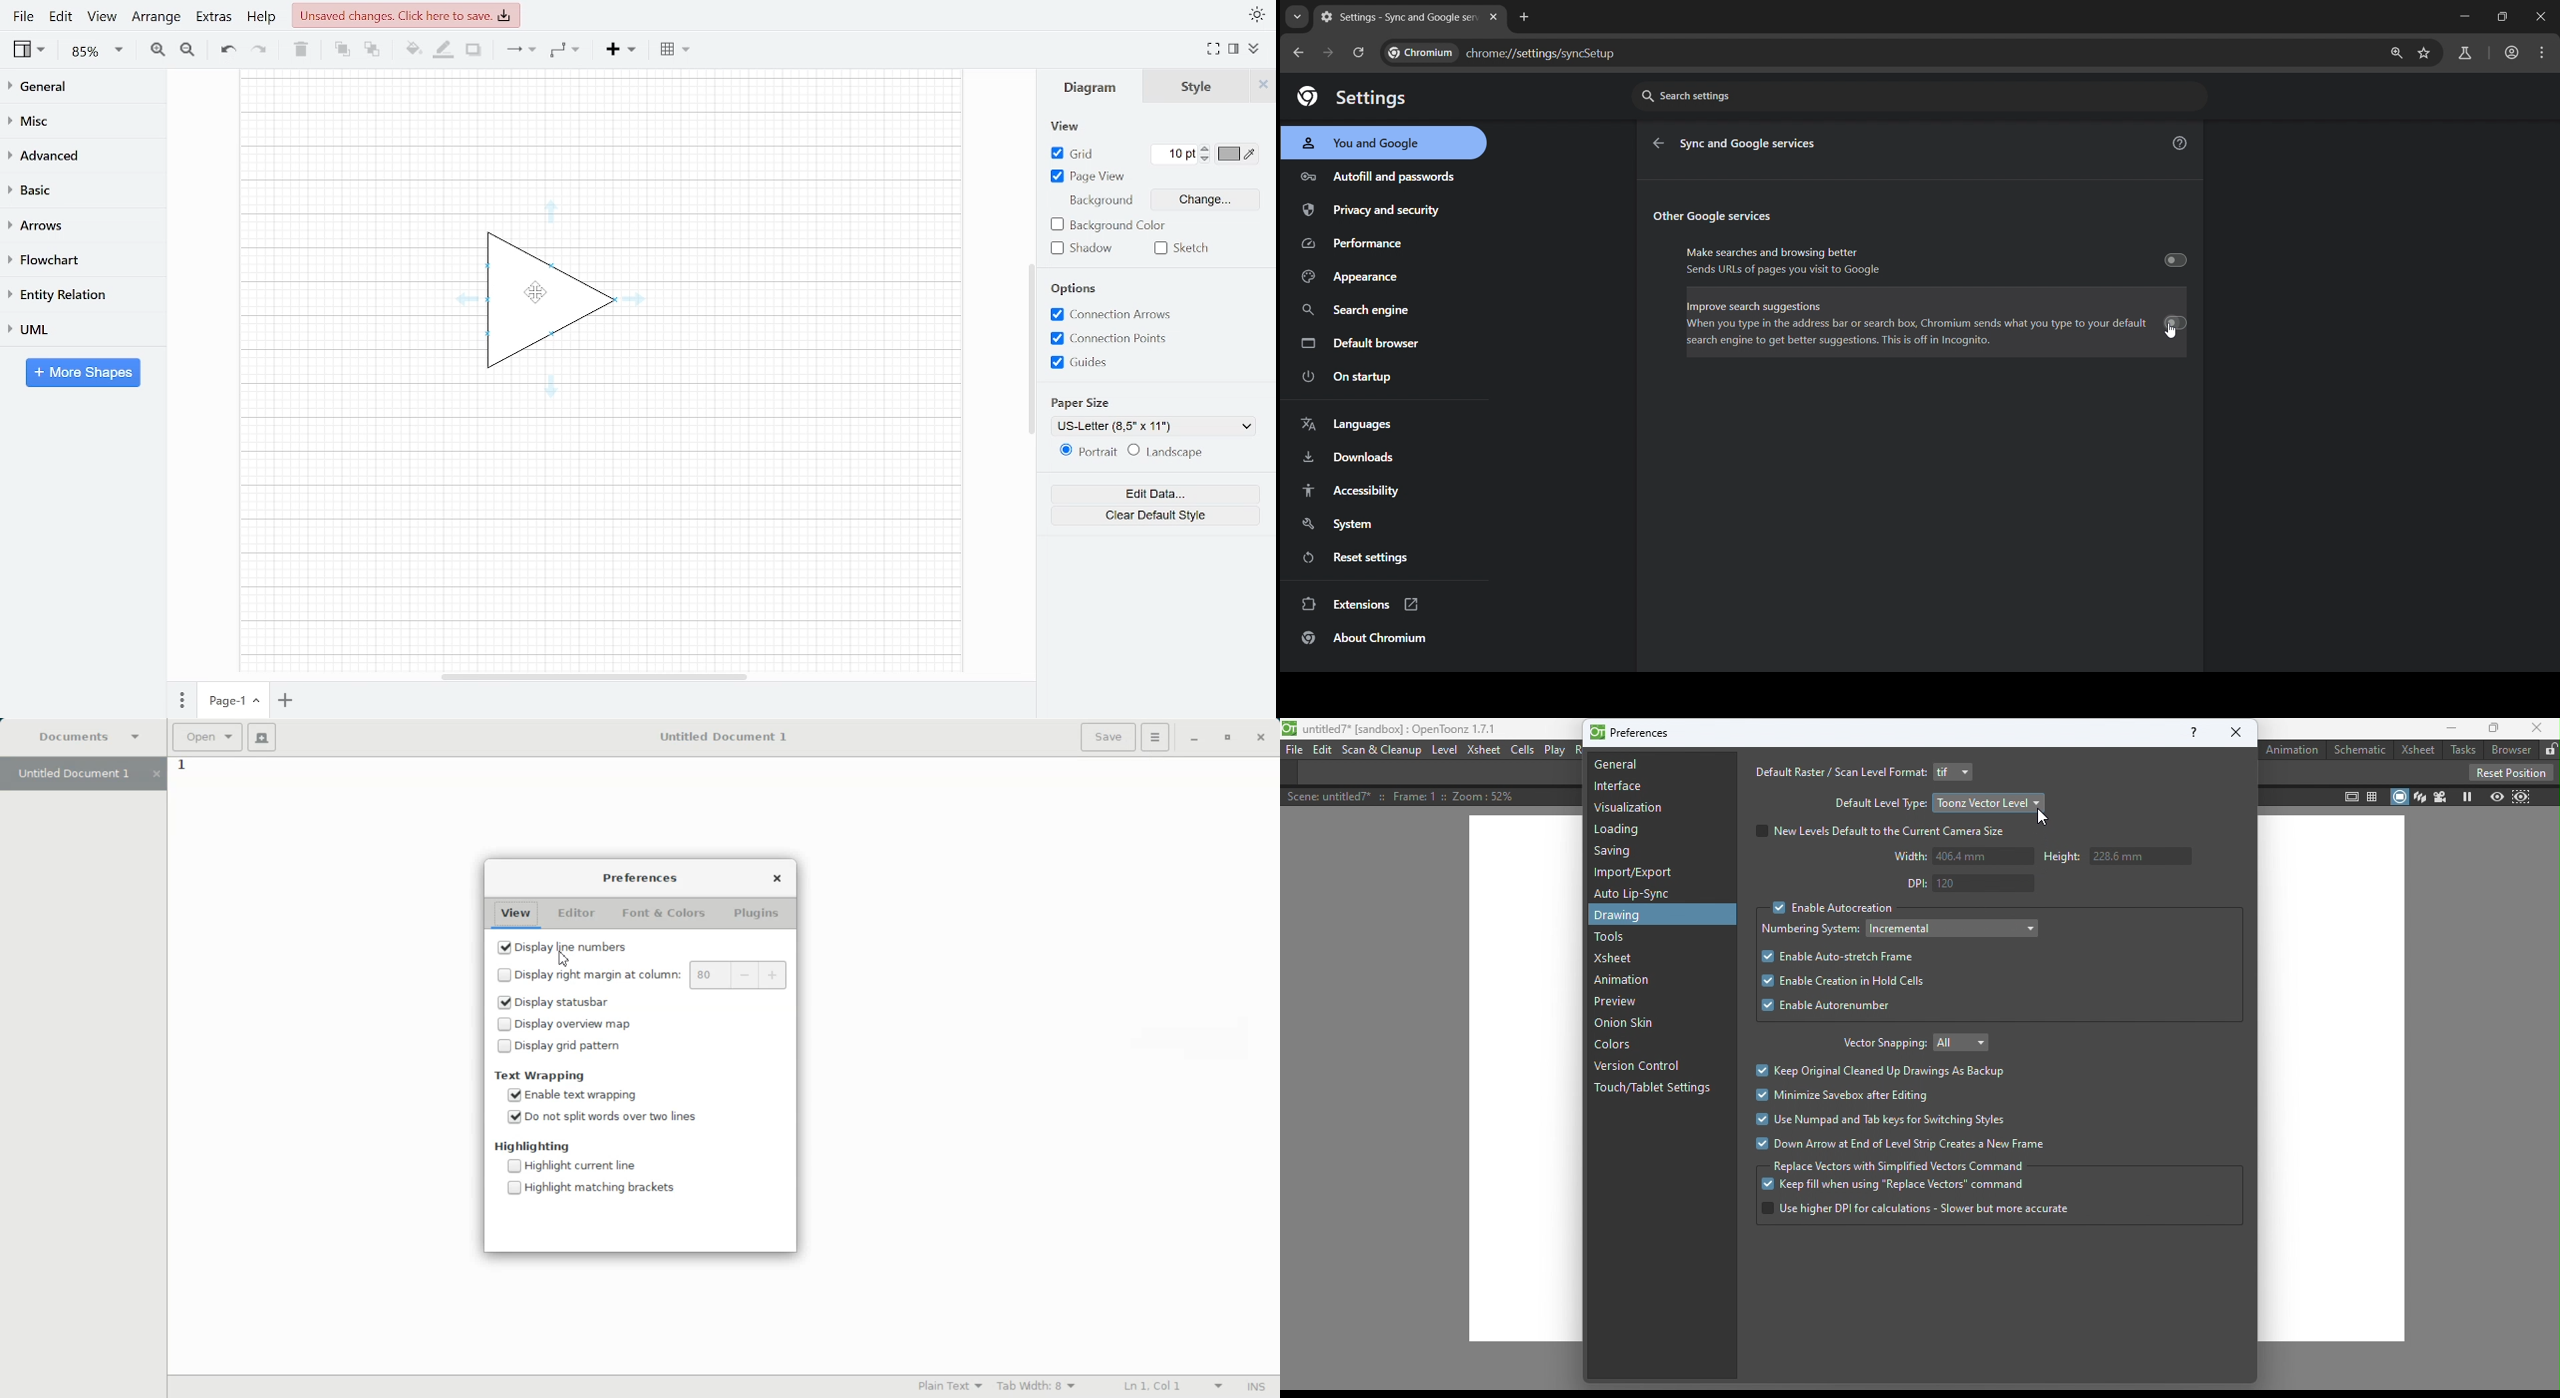 This screenshot has width=2576, height=1400. What do you see at coordinates (677, 48) in the screenshot?
I see `Table` at bounding box center [677, 48].